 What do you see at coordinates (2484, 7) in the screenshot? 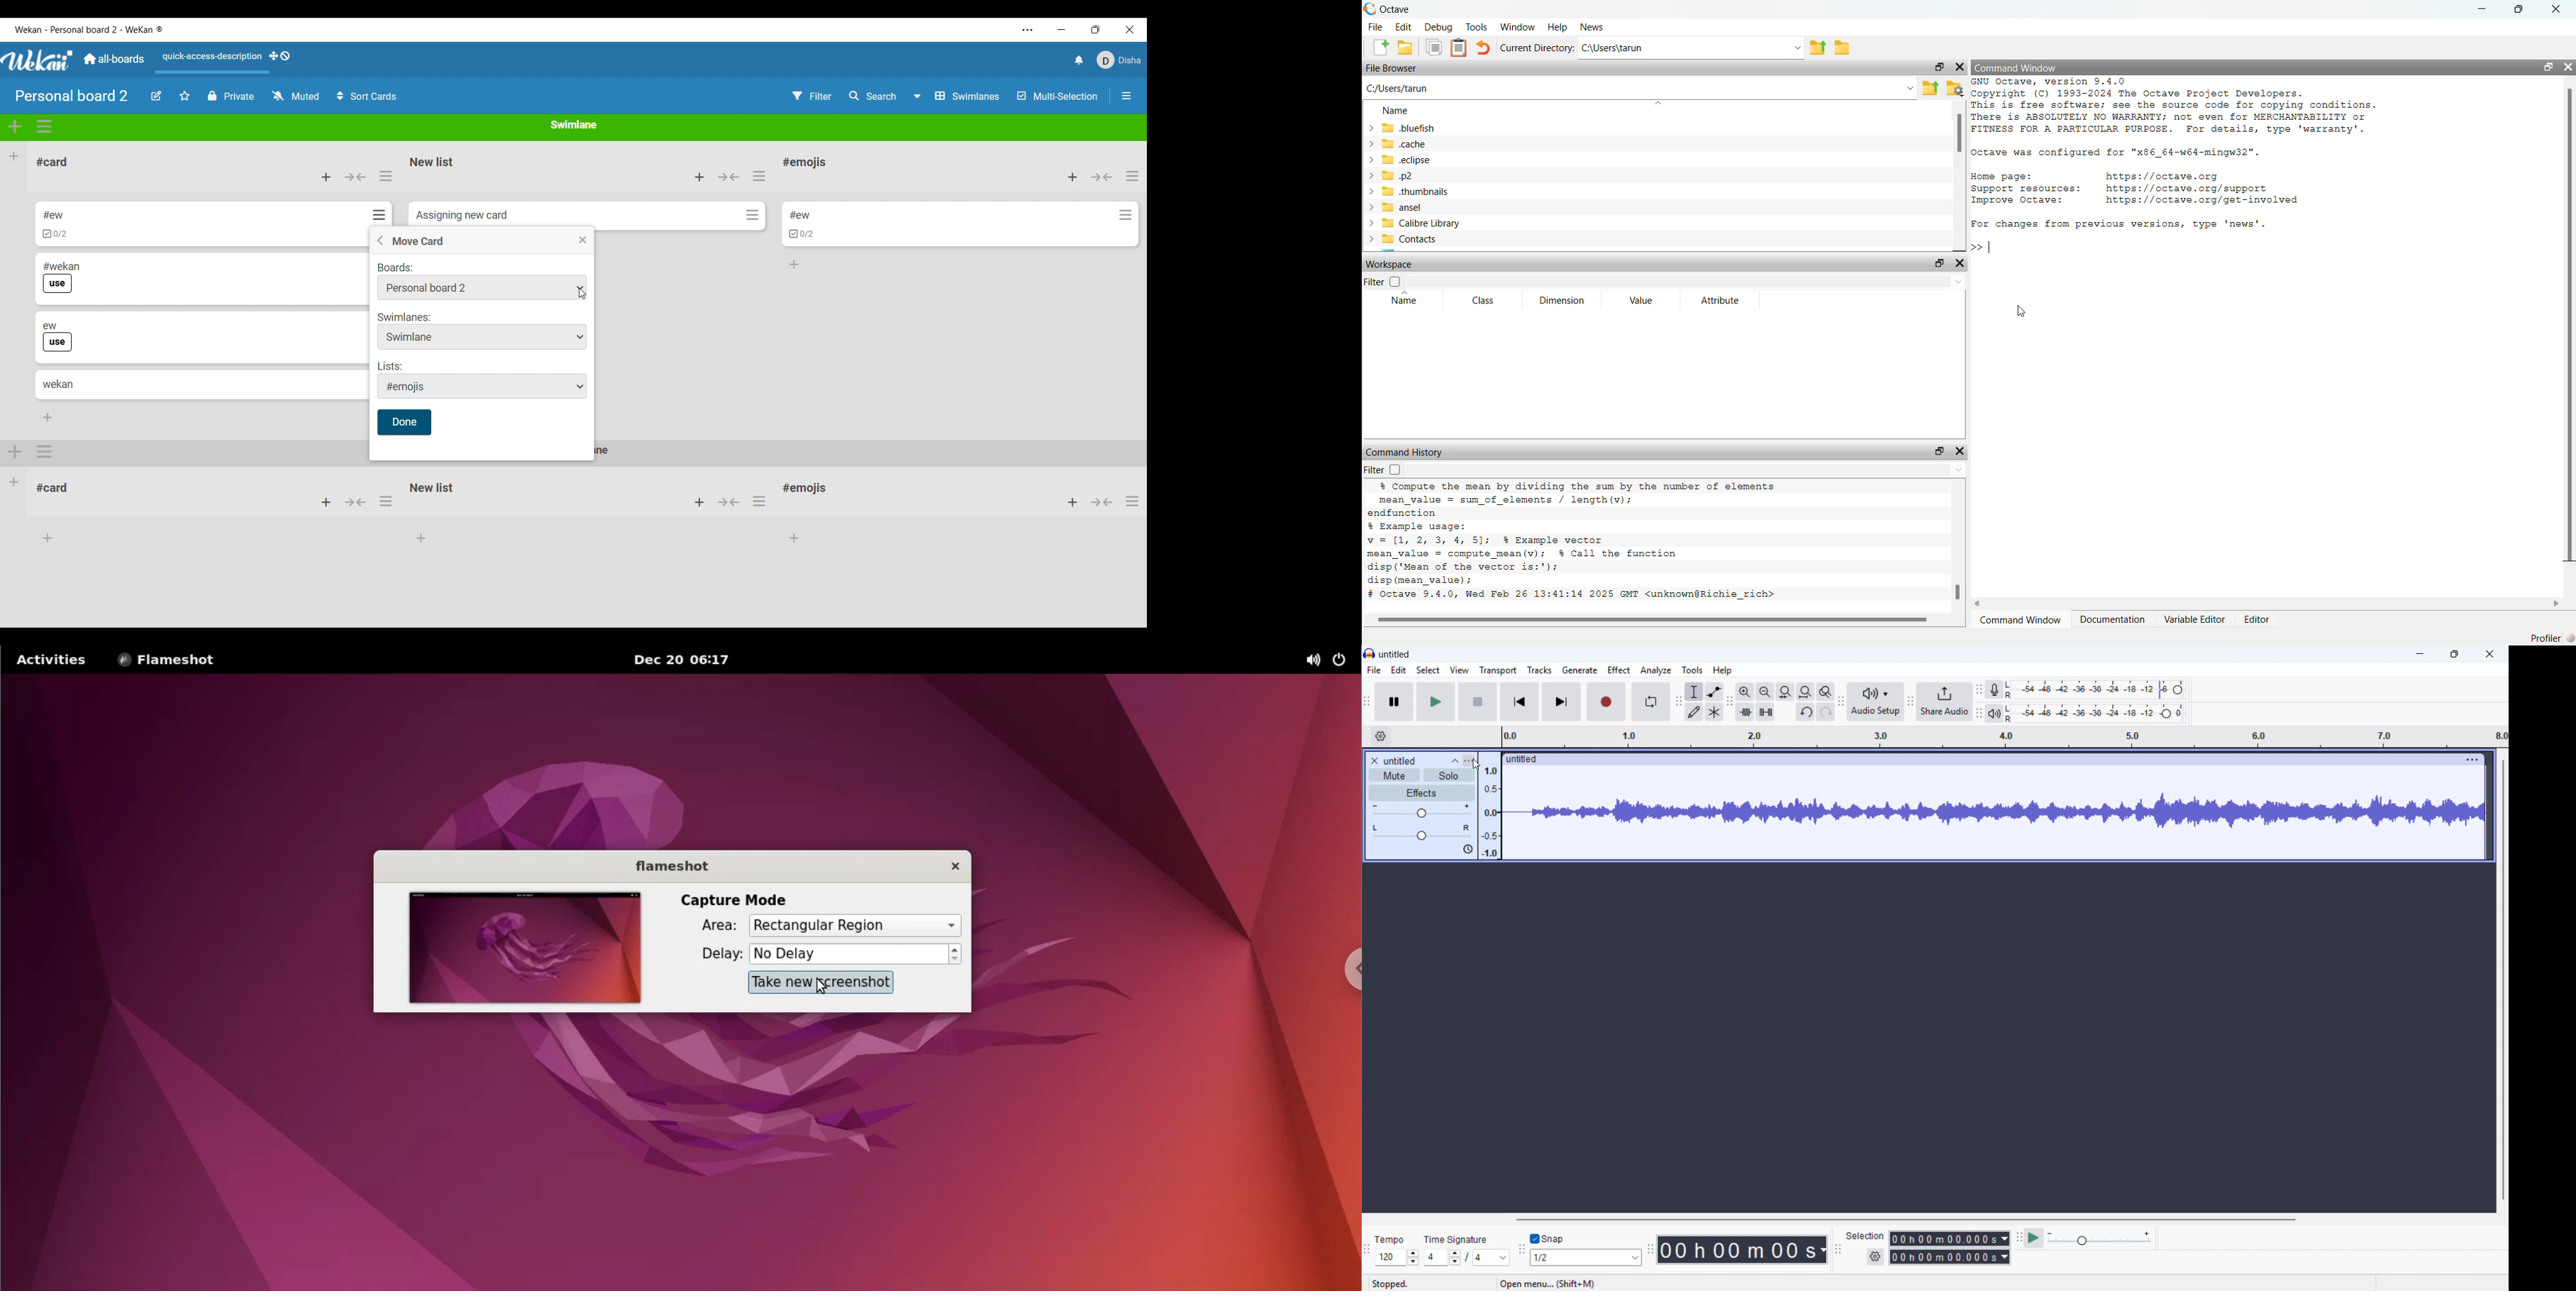
I see `minimise` at bounding box center [2484, 7].